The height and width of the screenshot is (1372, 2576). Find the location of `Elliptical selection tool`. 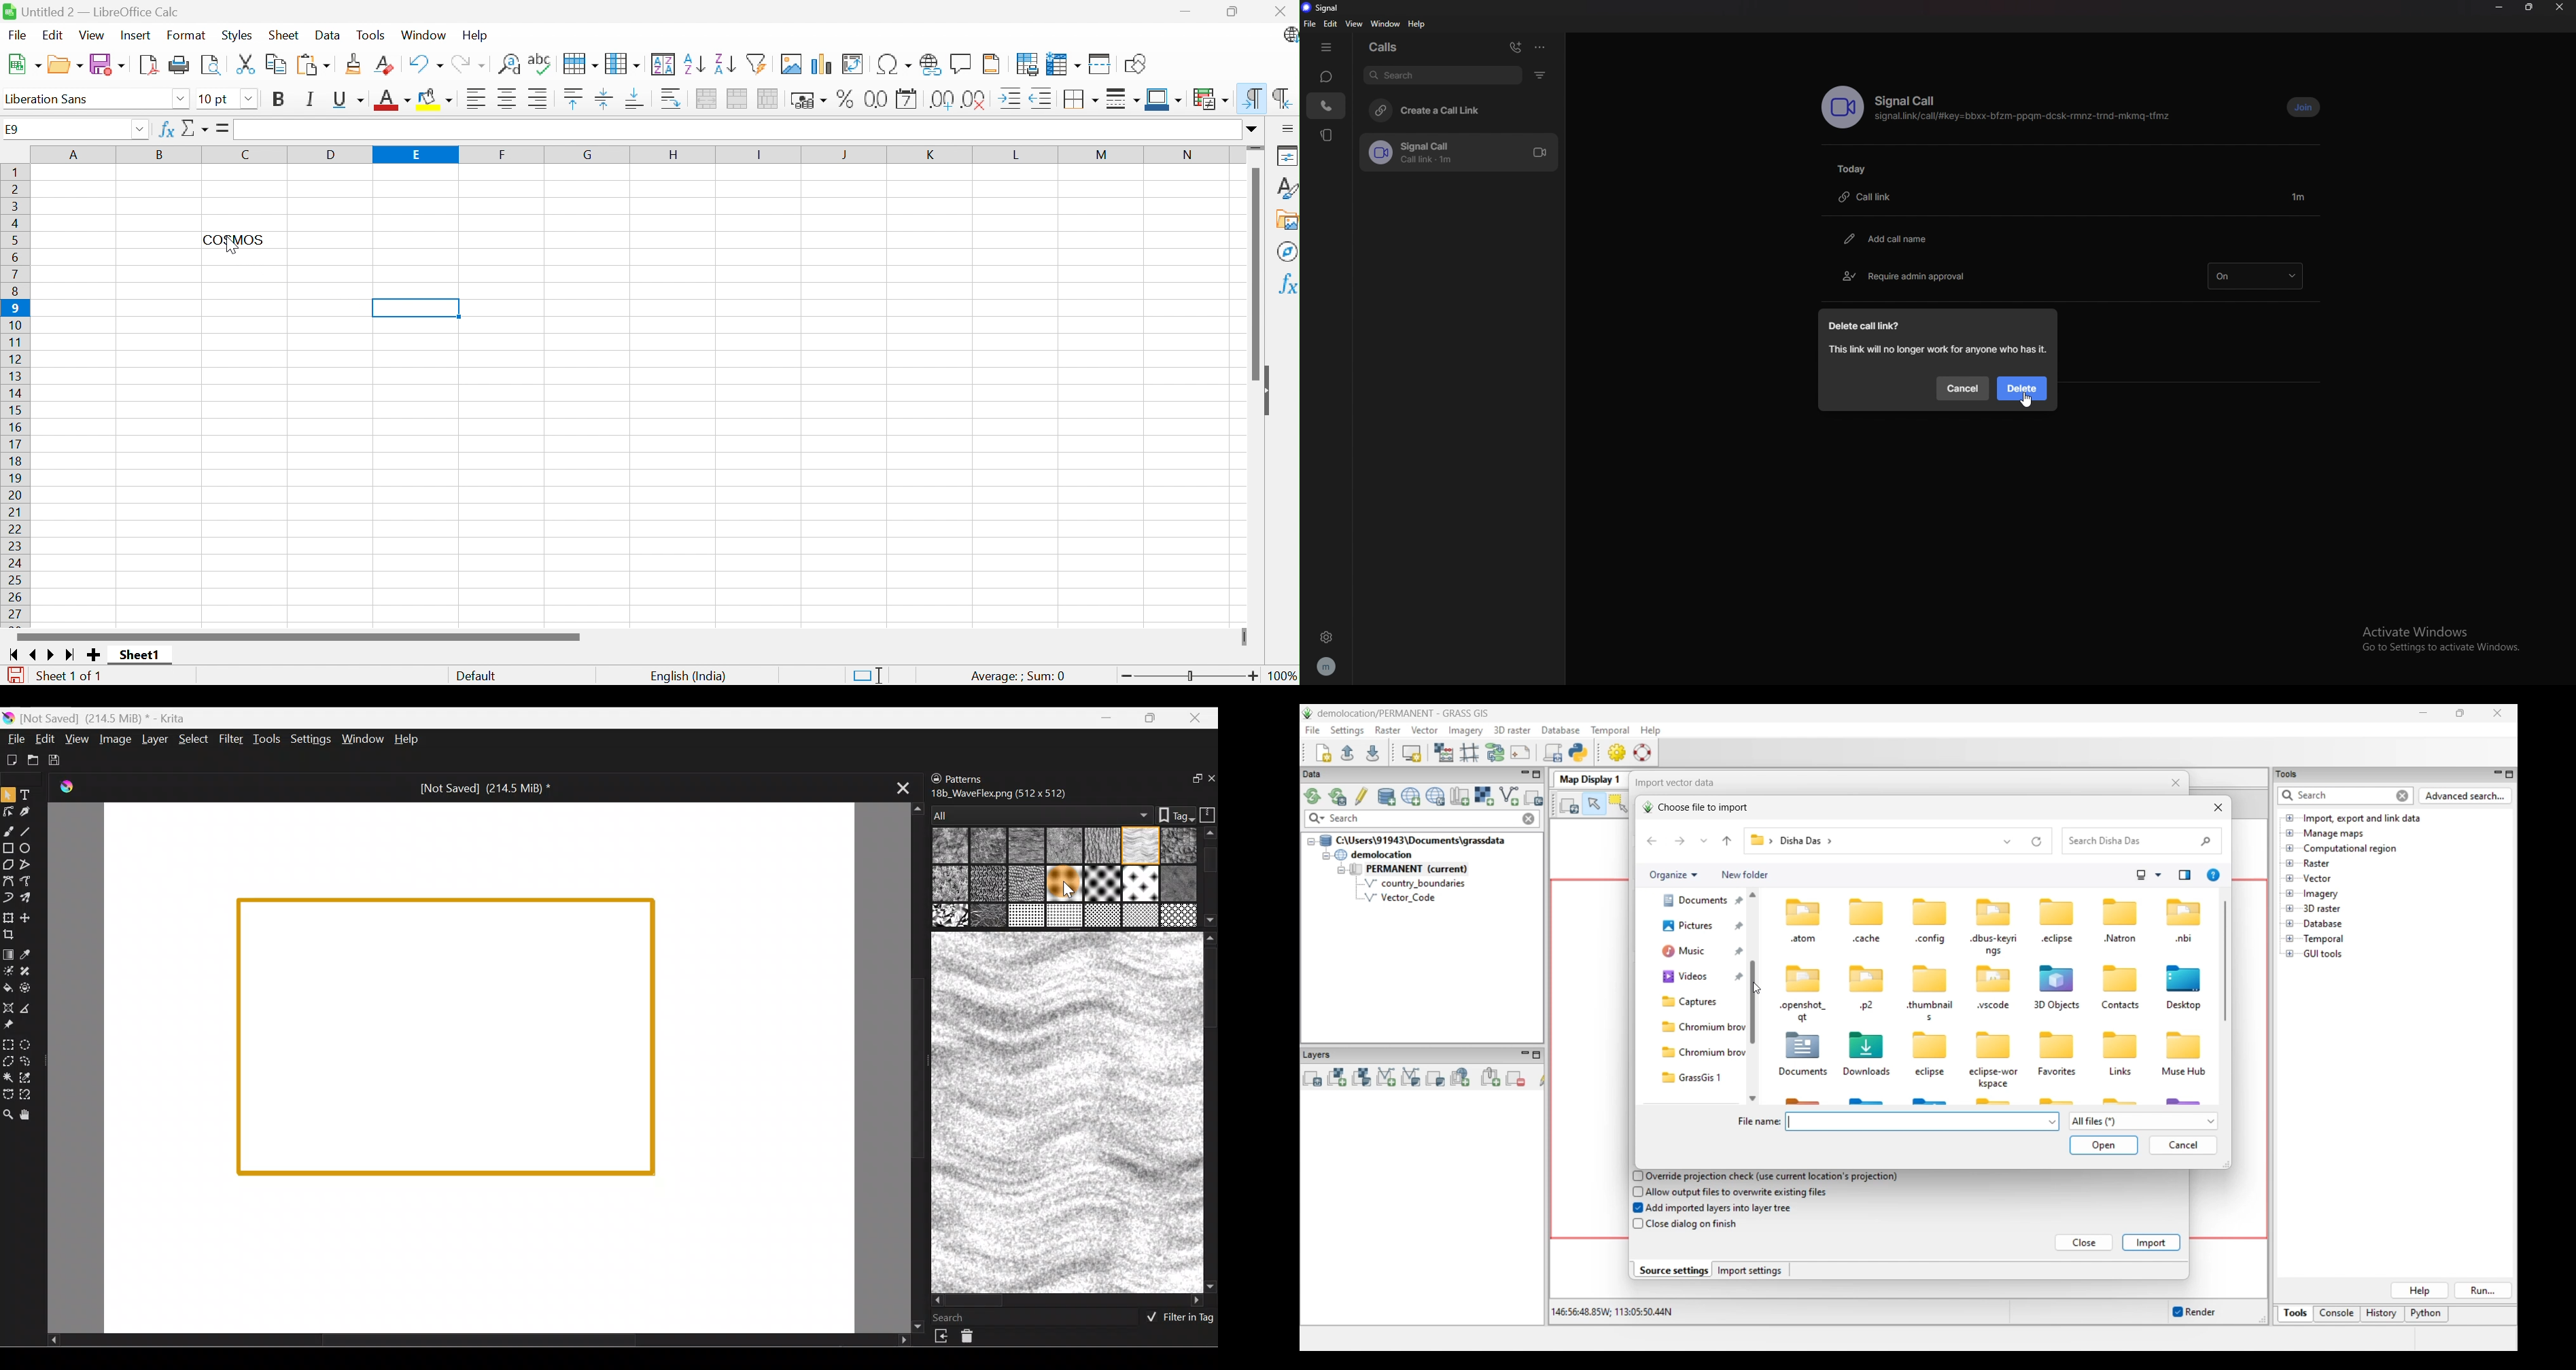

Elliptical selection tool is located at coordinates (29, 1044).